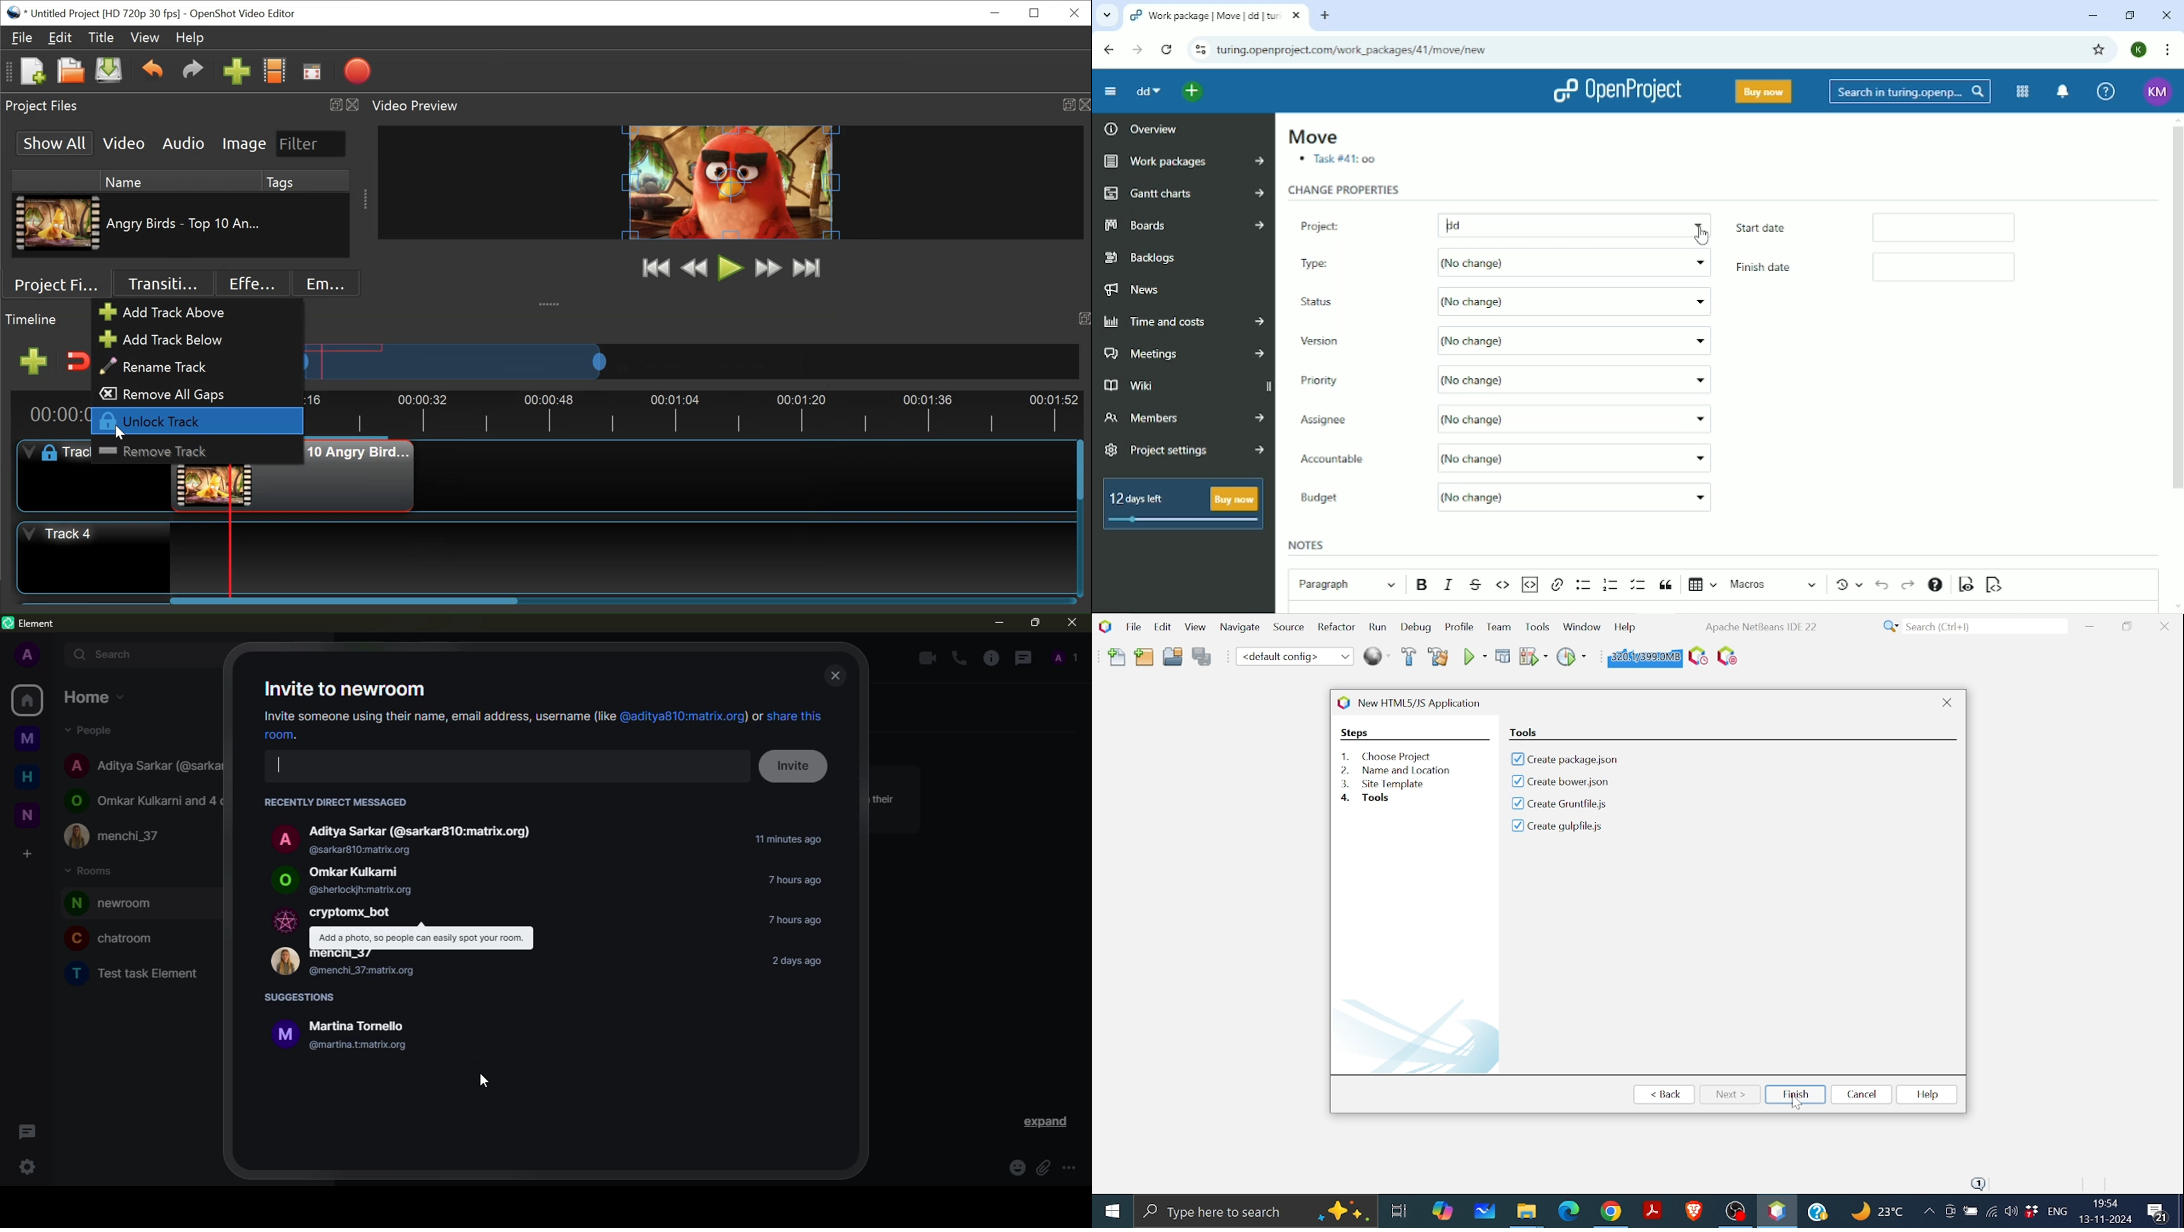 The width and height of the screenshot is (2184, 1232). What do you see at coordinates (796, 919) in the screenshot?
I see `time` at bounding box center [796, 919].